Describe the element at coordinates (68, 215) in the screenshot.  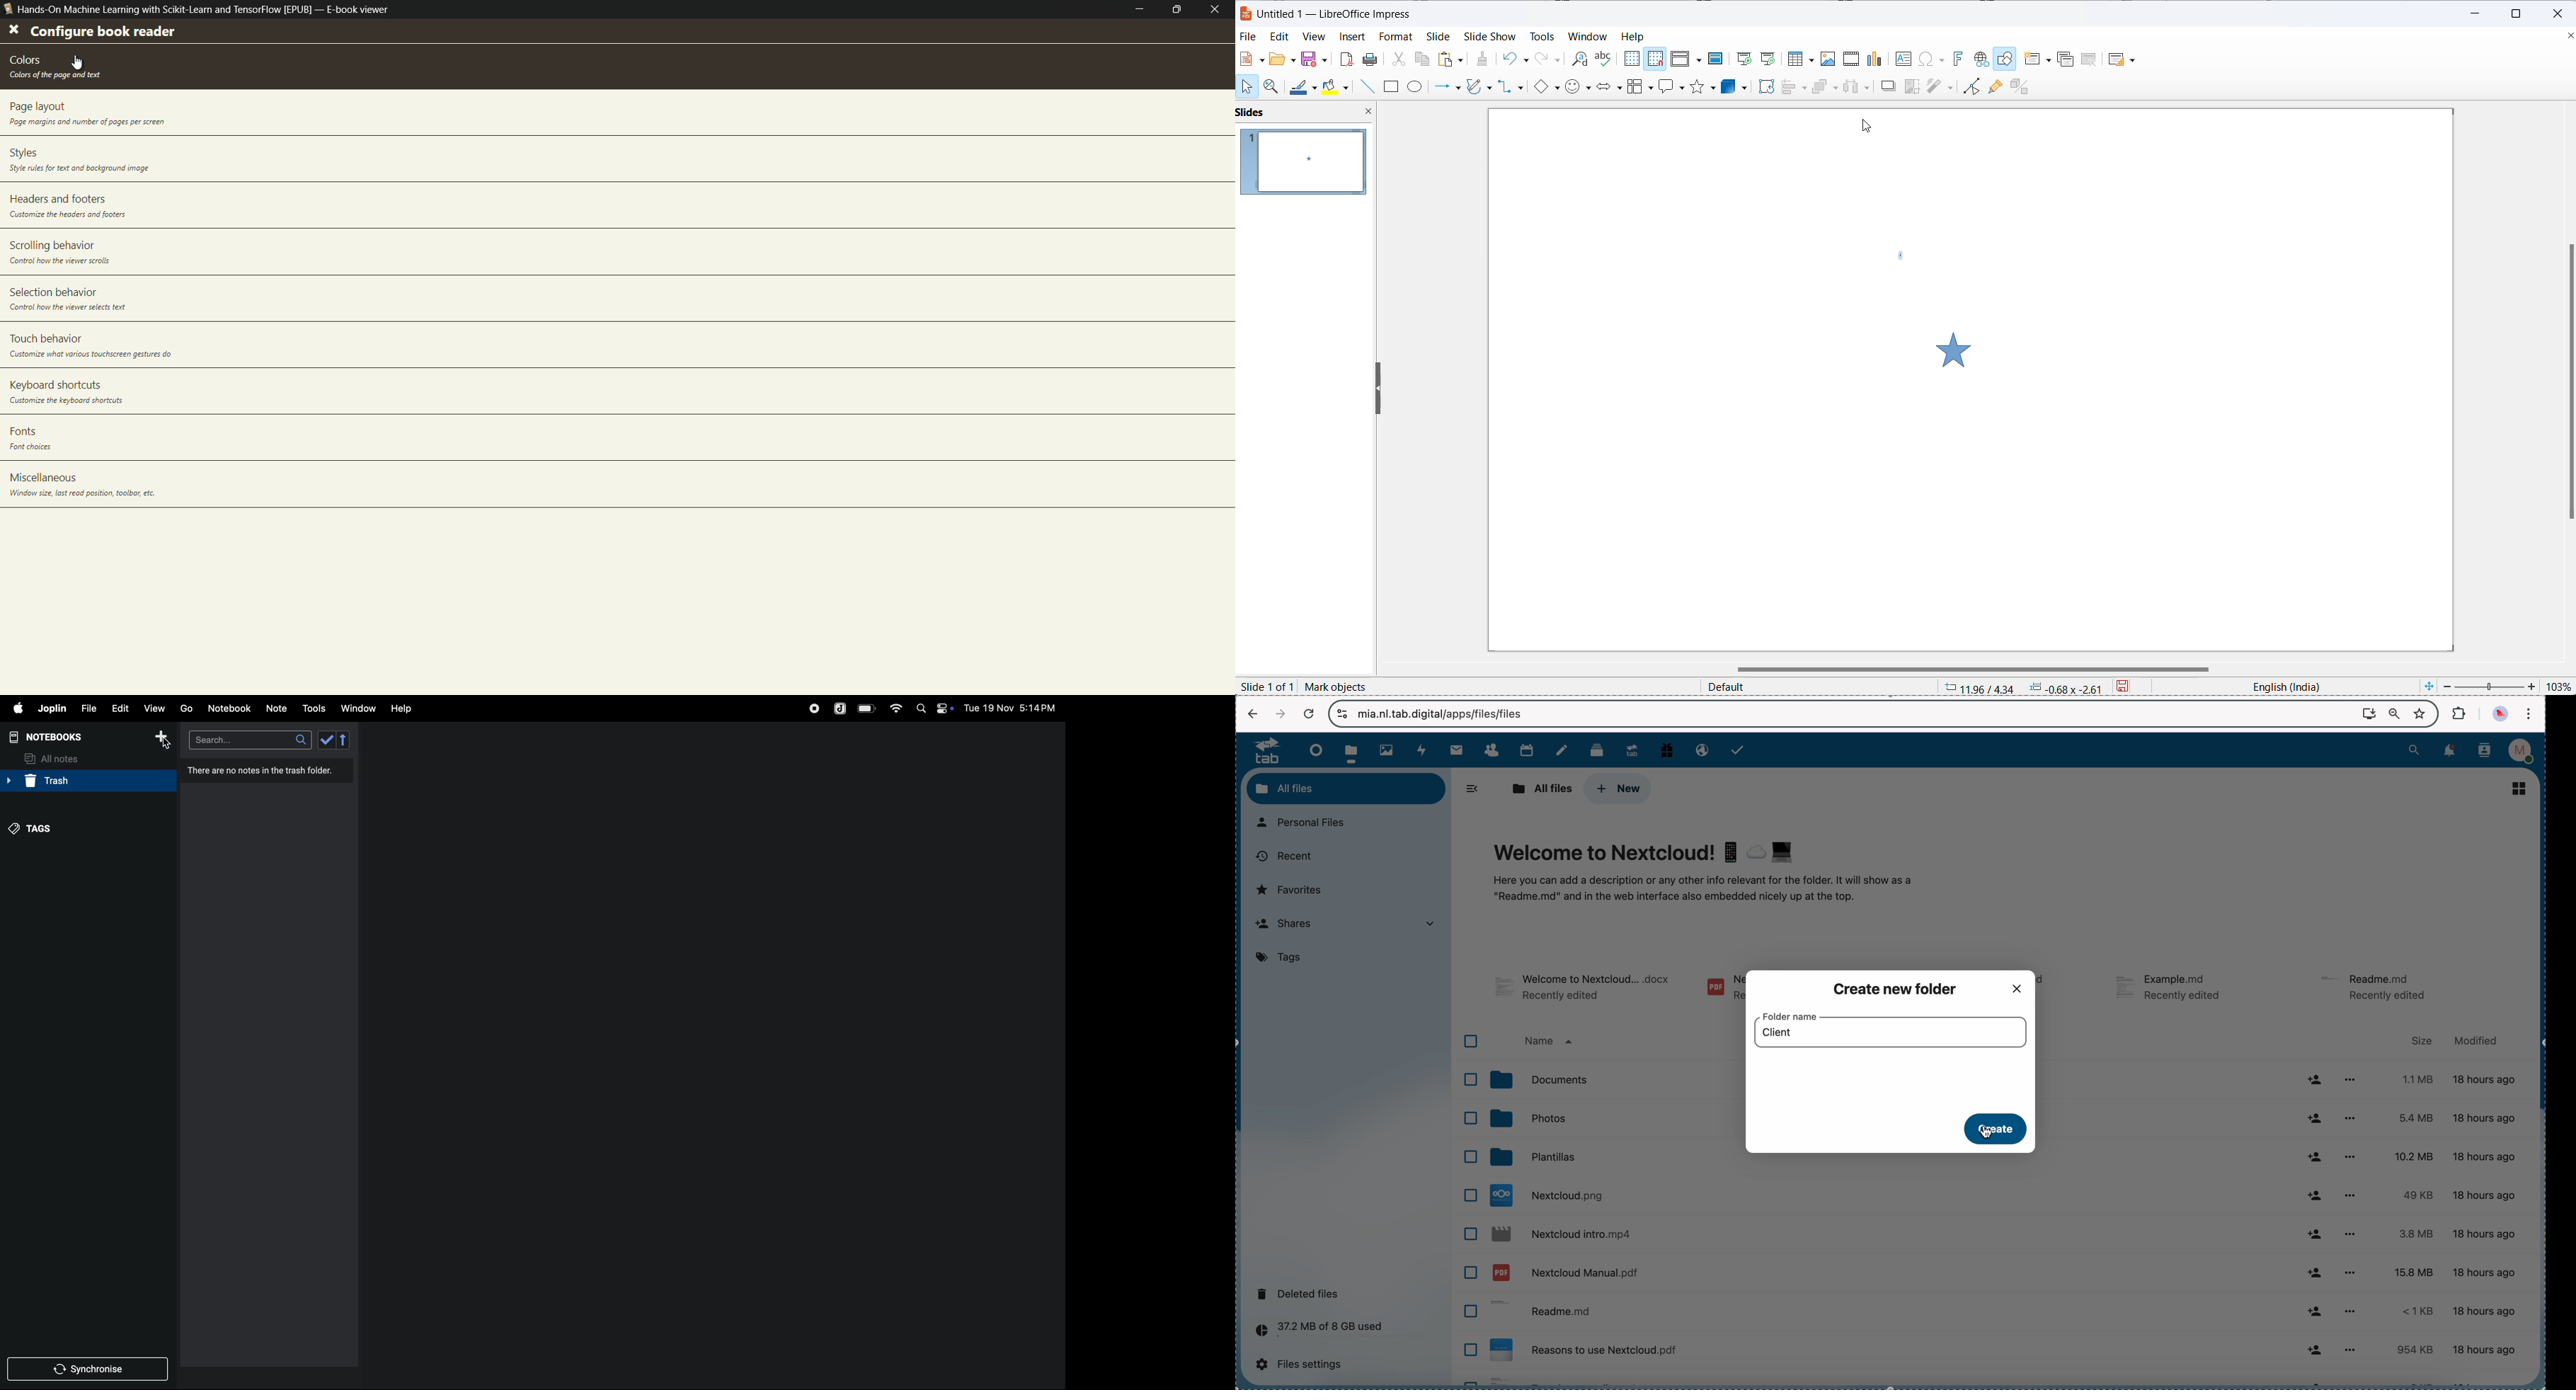
I see `text` at that location.